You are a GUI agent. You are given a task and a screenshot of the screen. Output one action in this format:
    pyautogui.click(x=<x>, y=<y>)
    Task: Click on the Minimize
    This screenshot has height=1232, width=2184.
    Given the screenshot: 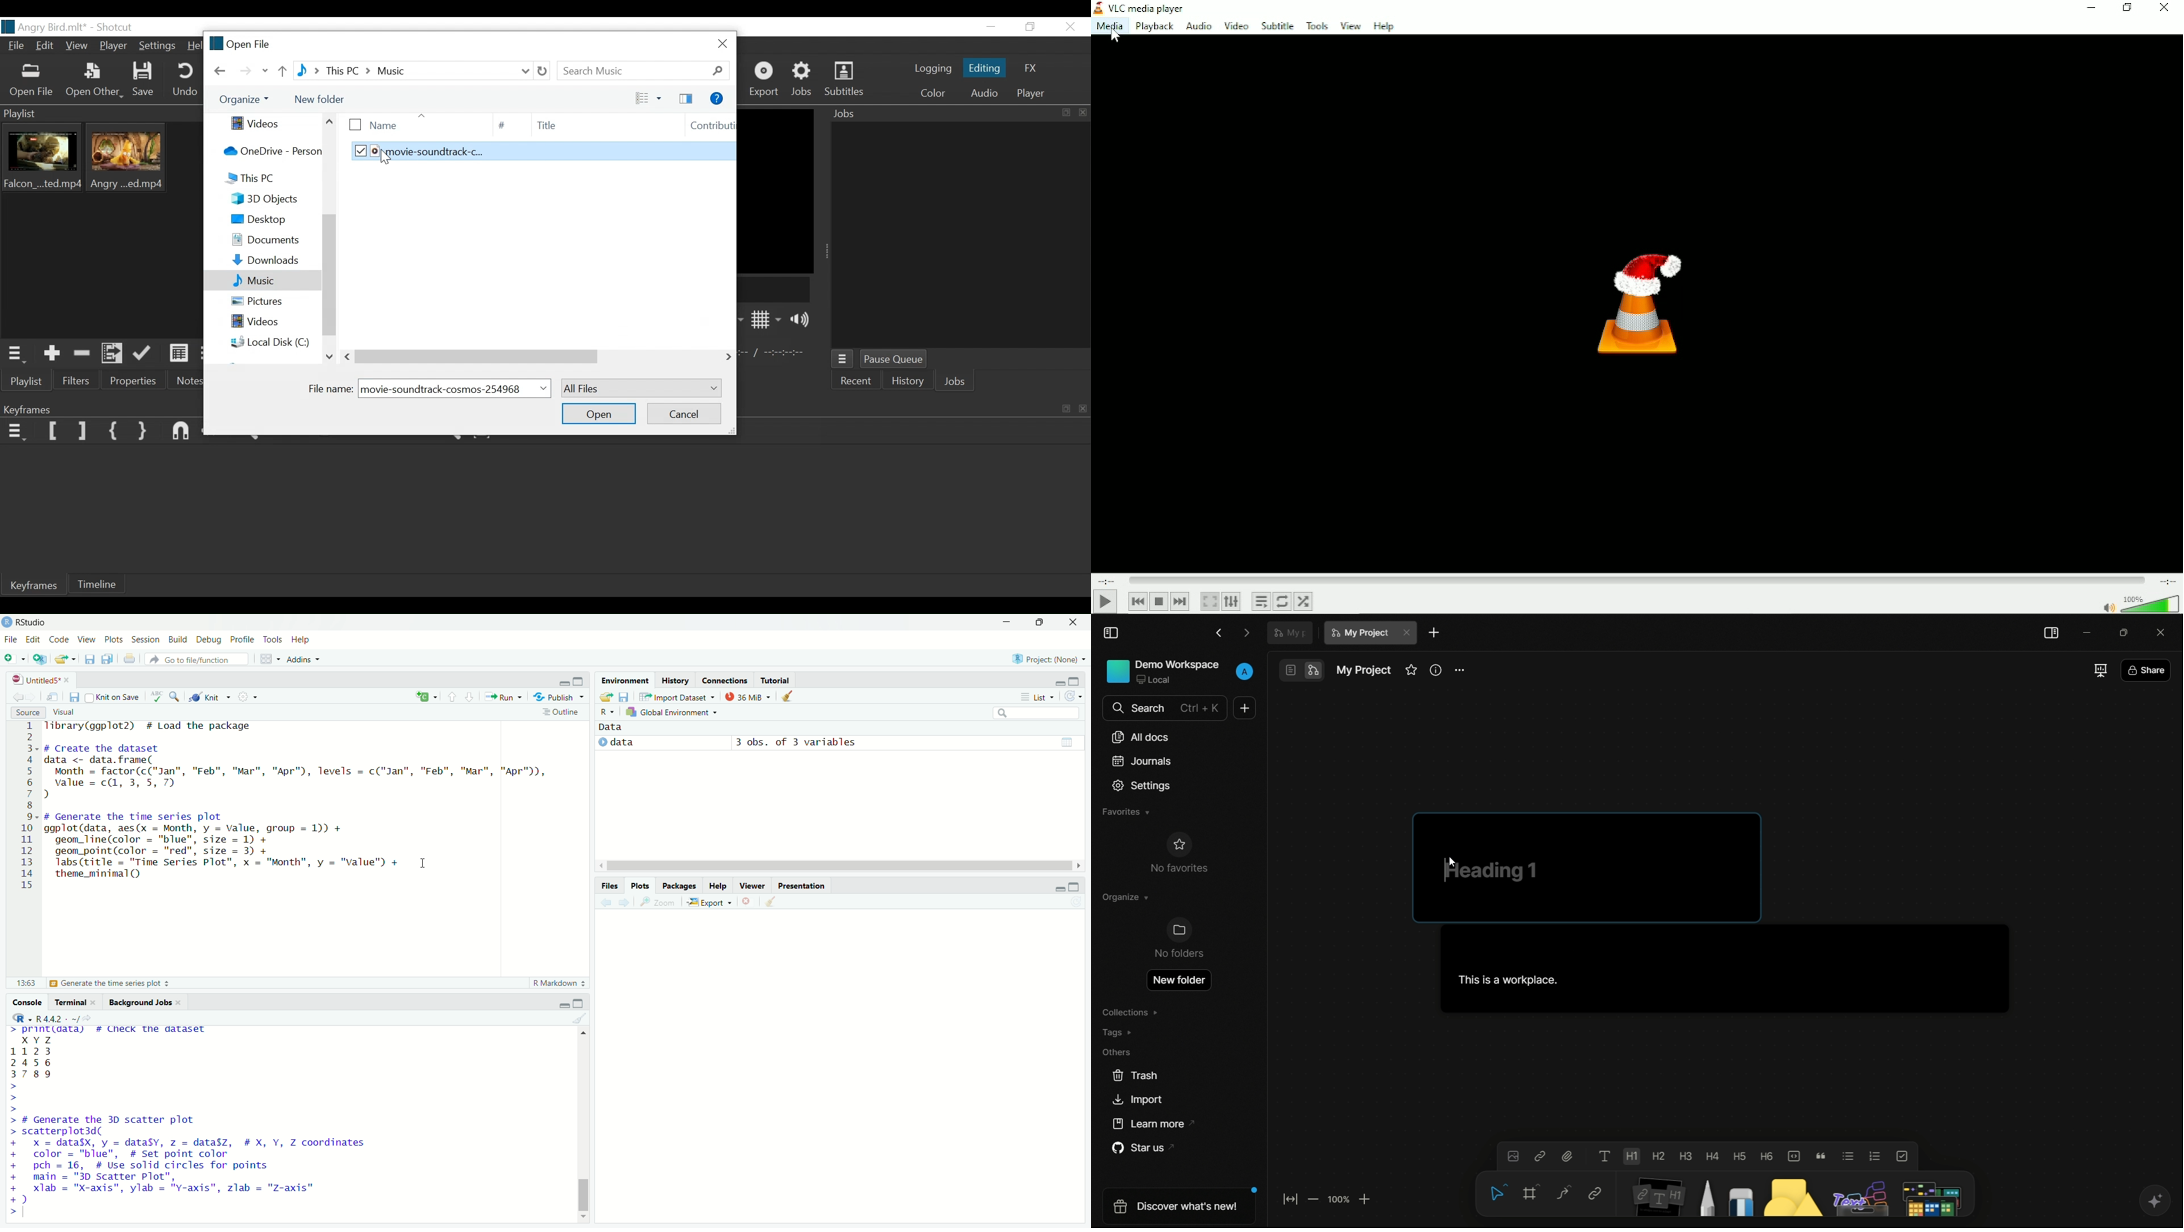 What is the action you would take?
    pyautogui.click(x=990, y=27)
    